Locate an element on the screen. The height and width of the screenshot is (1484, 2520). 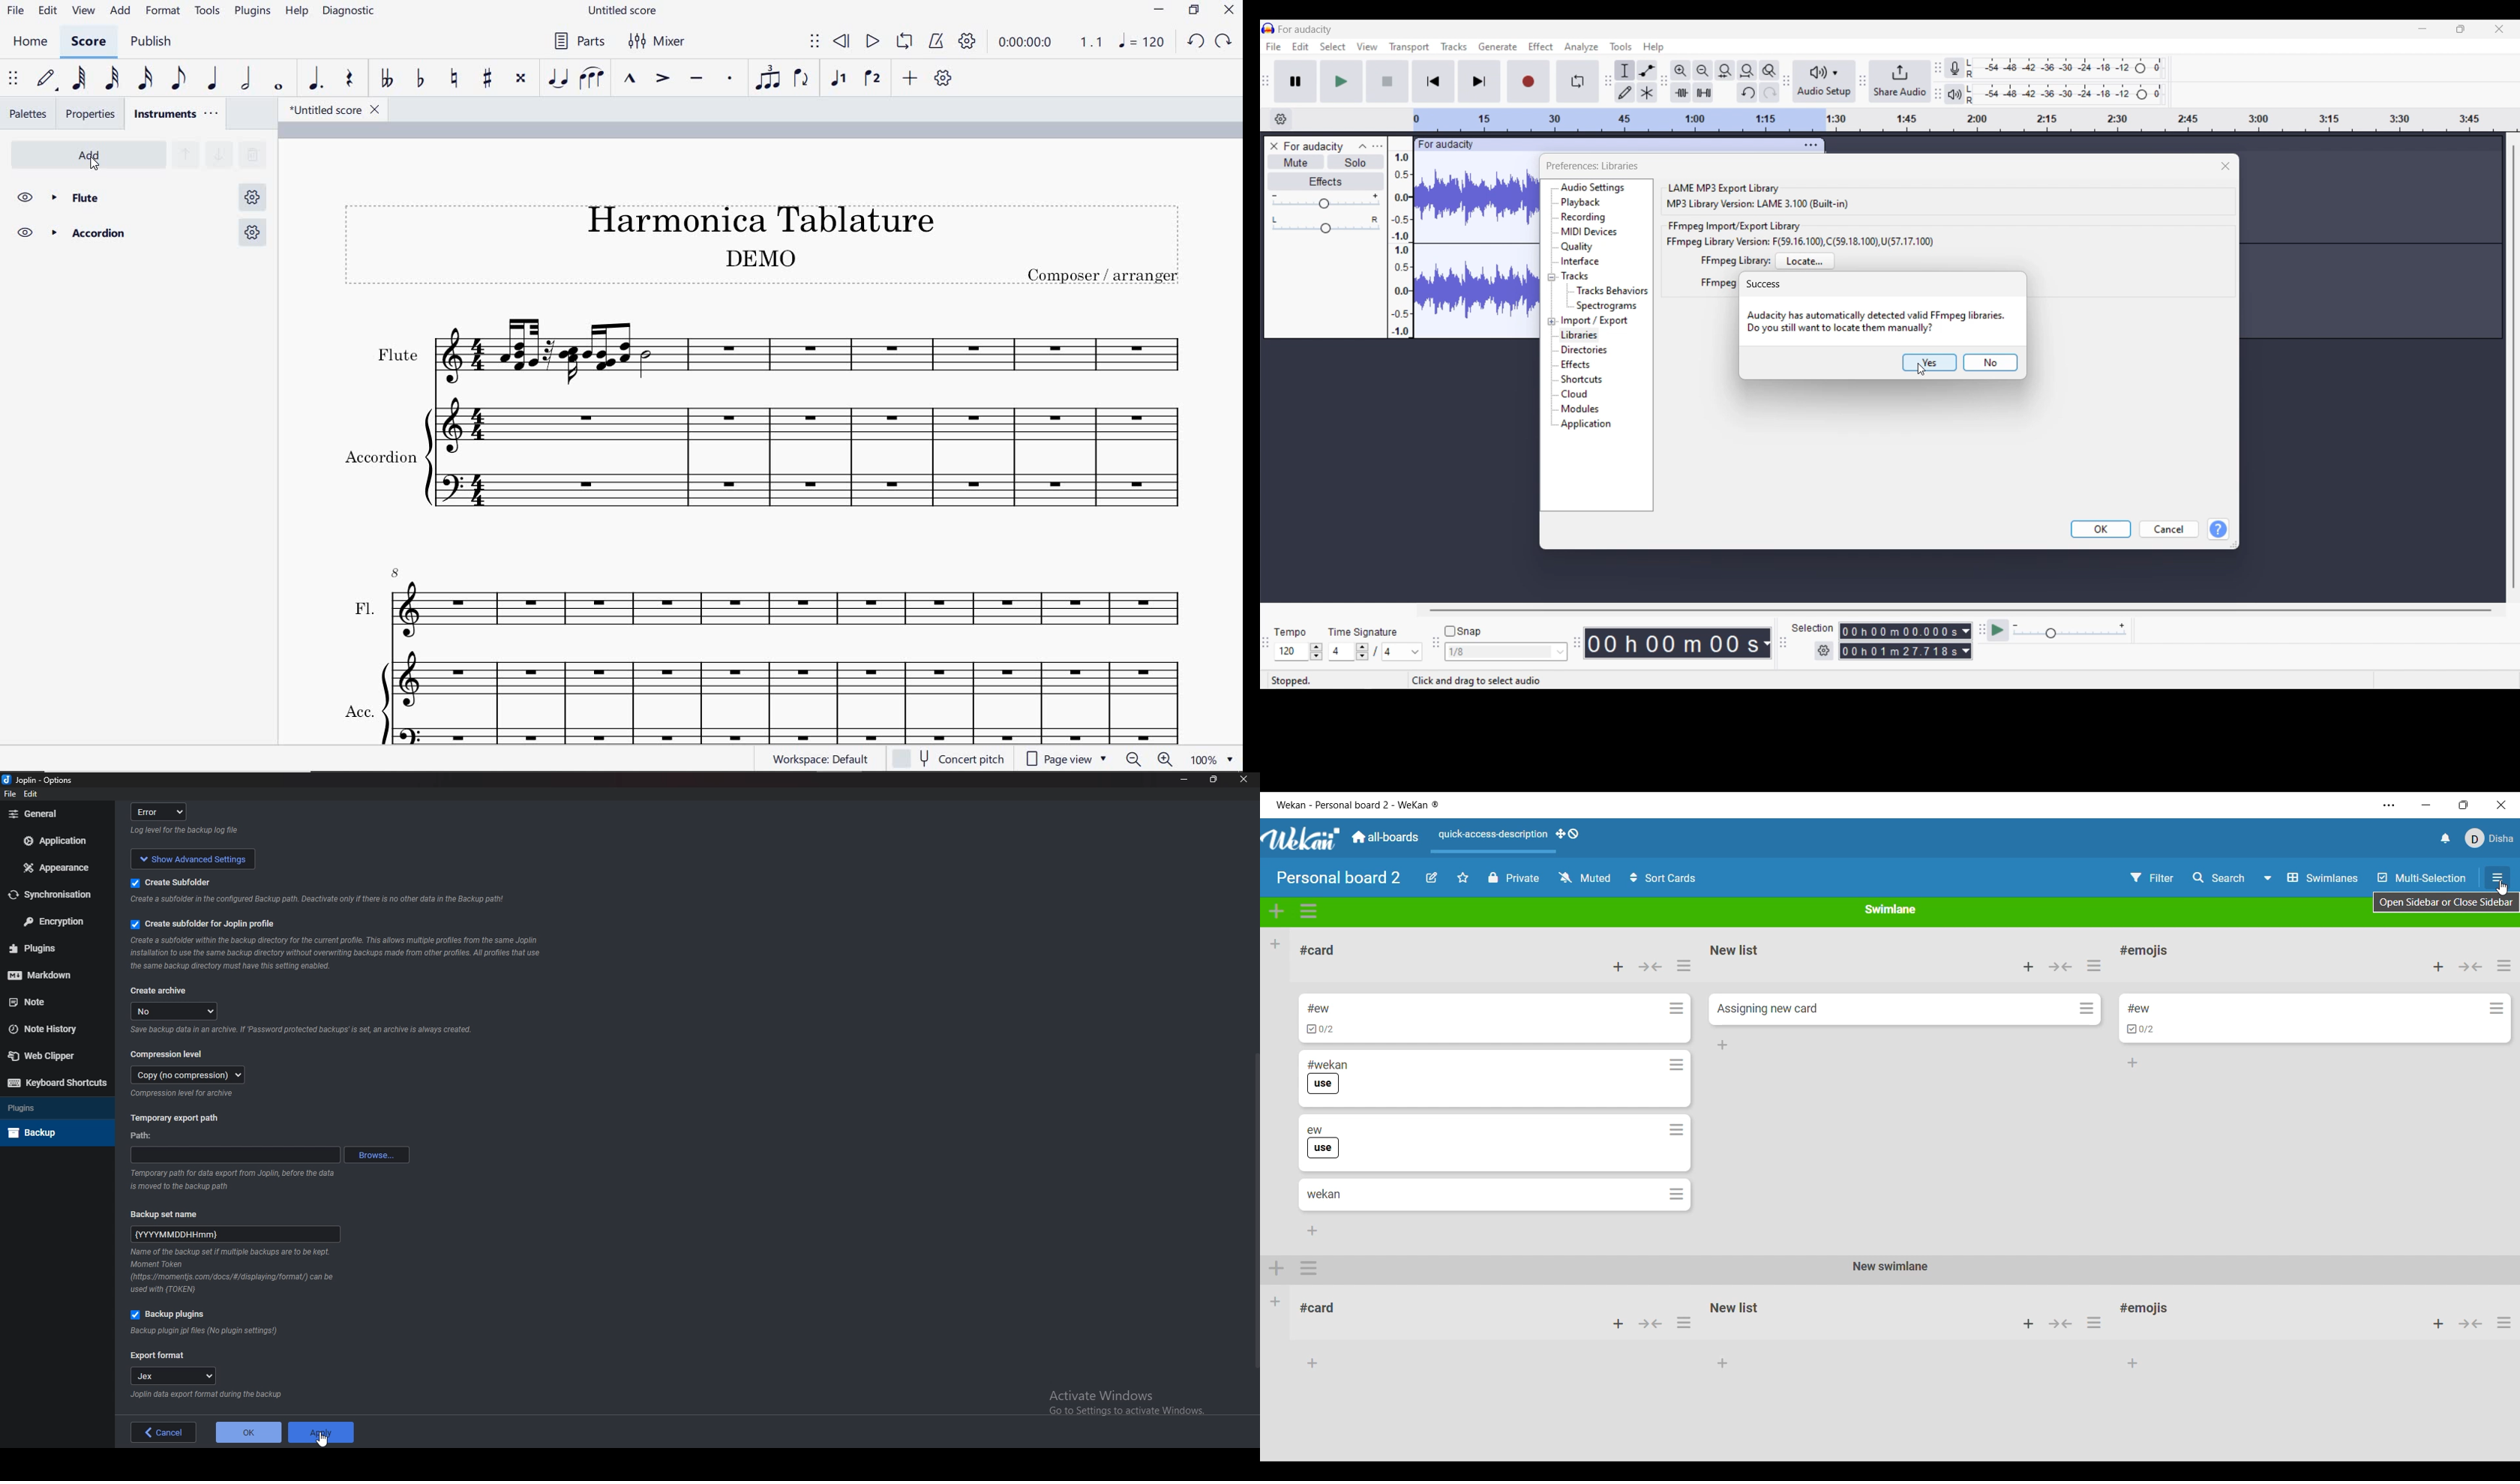
info is located at coordinates (237, 1178).